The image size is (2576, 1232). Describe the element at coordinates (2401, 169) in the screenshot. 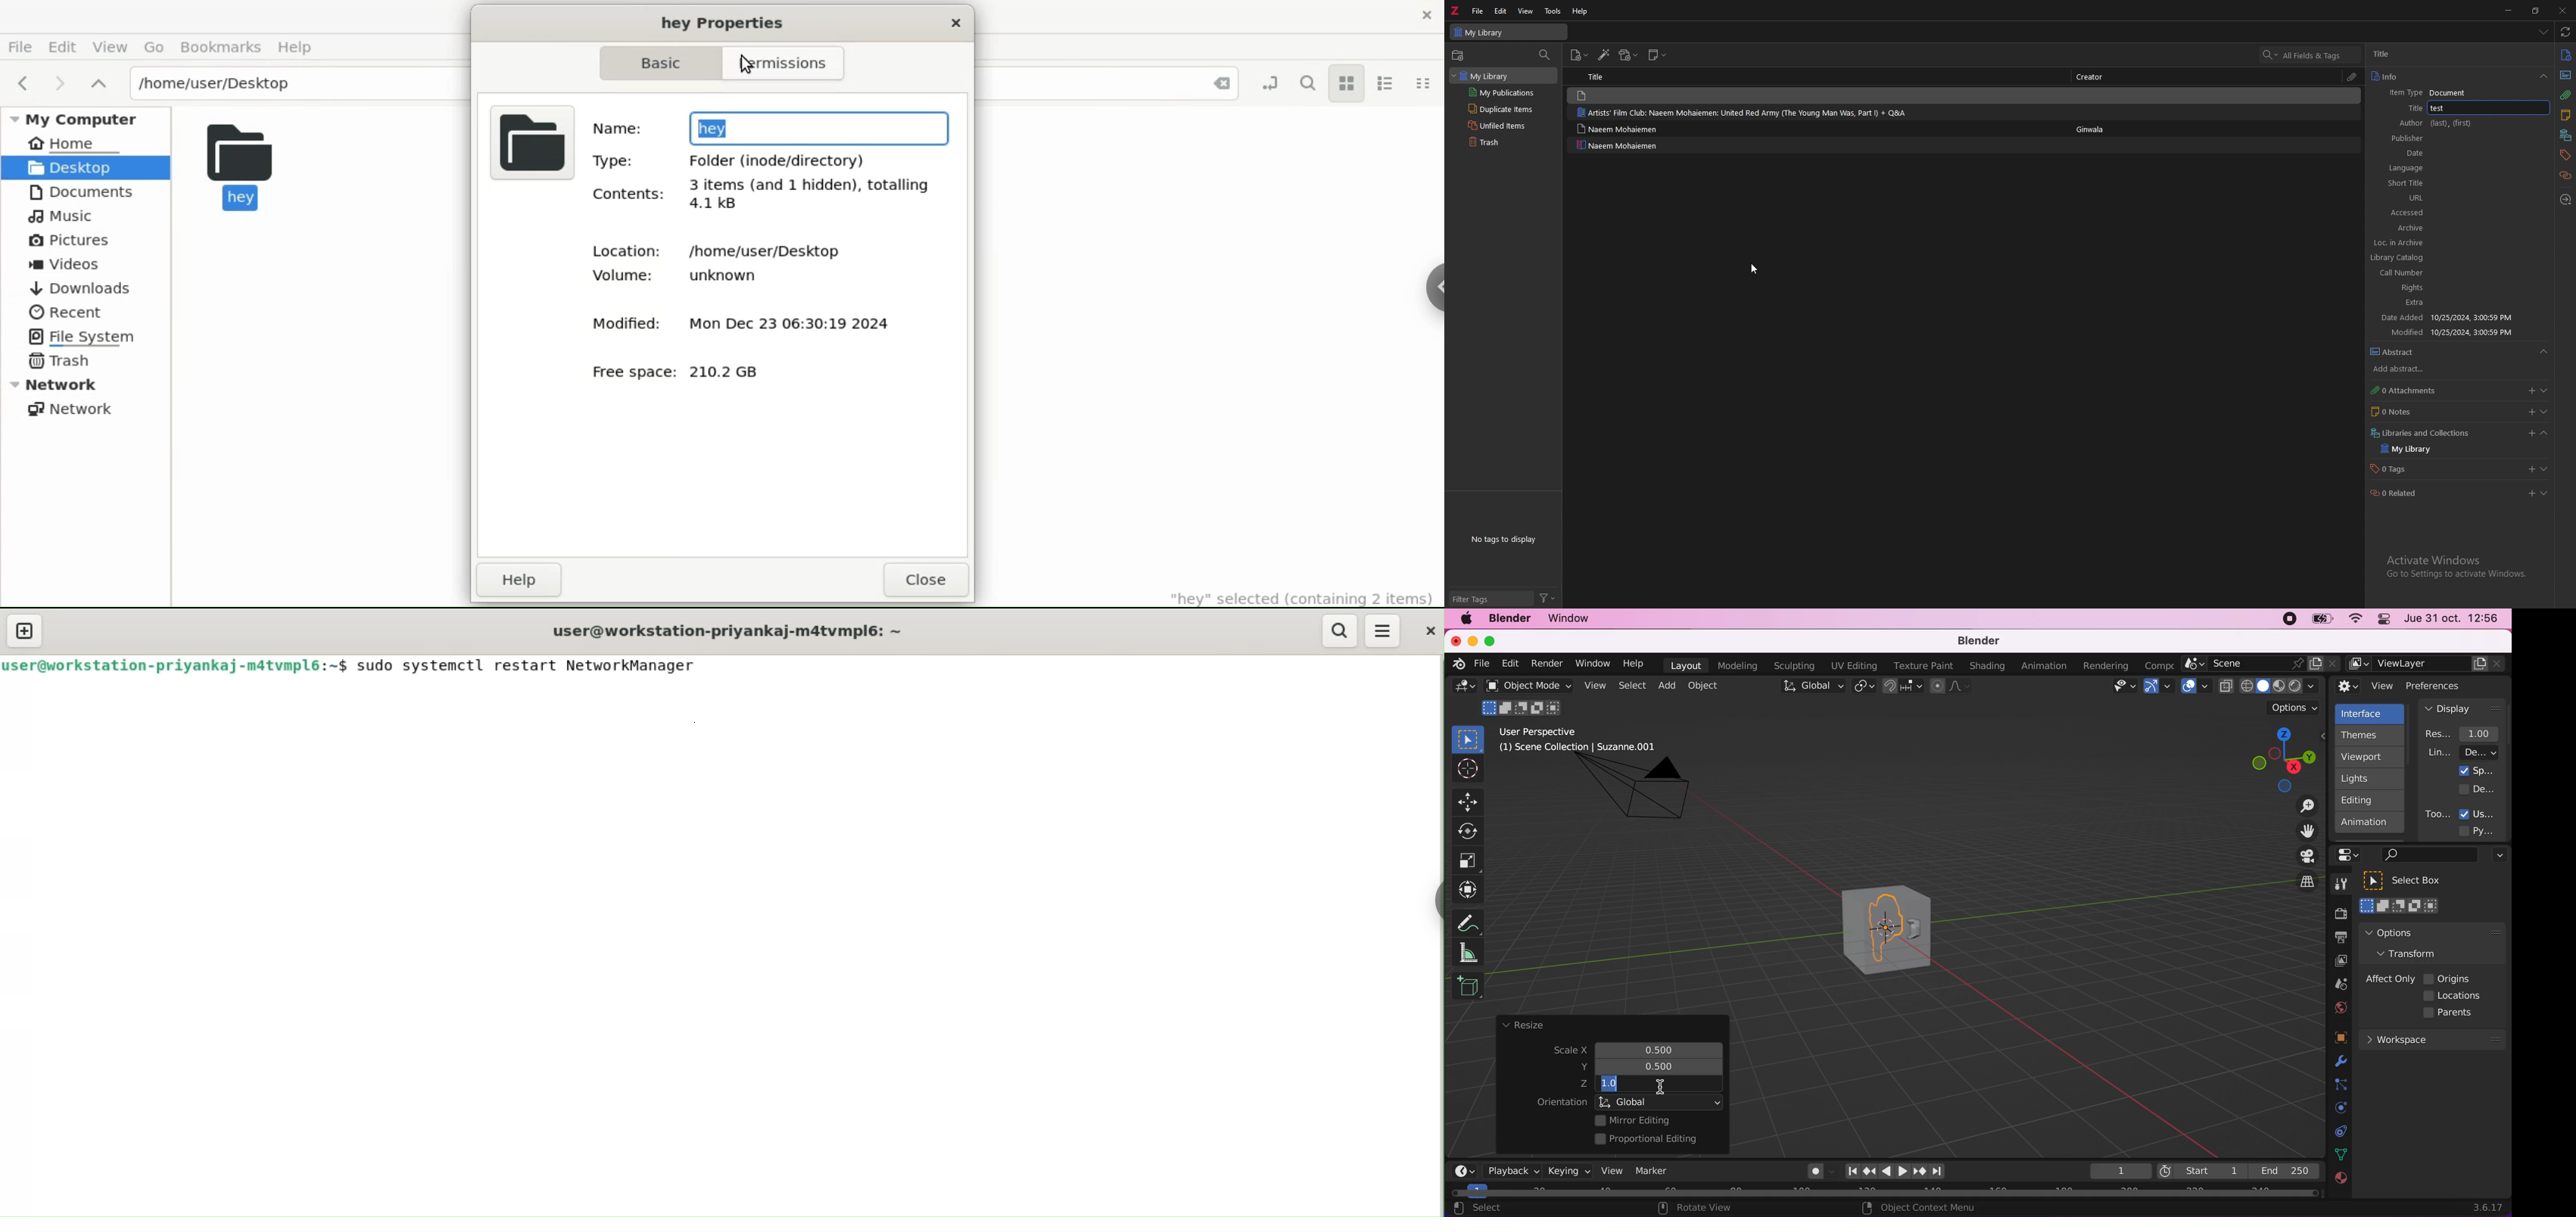

I see `series number` at that location.